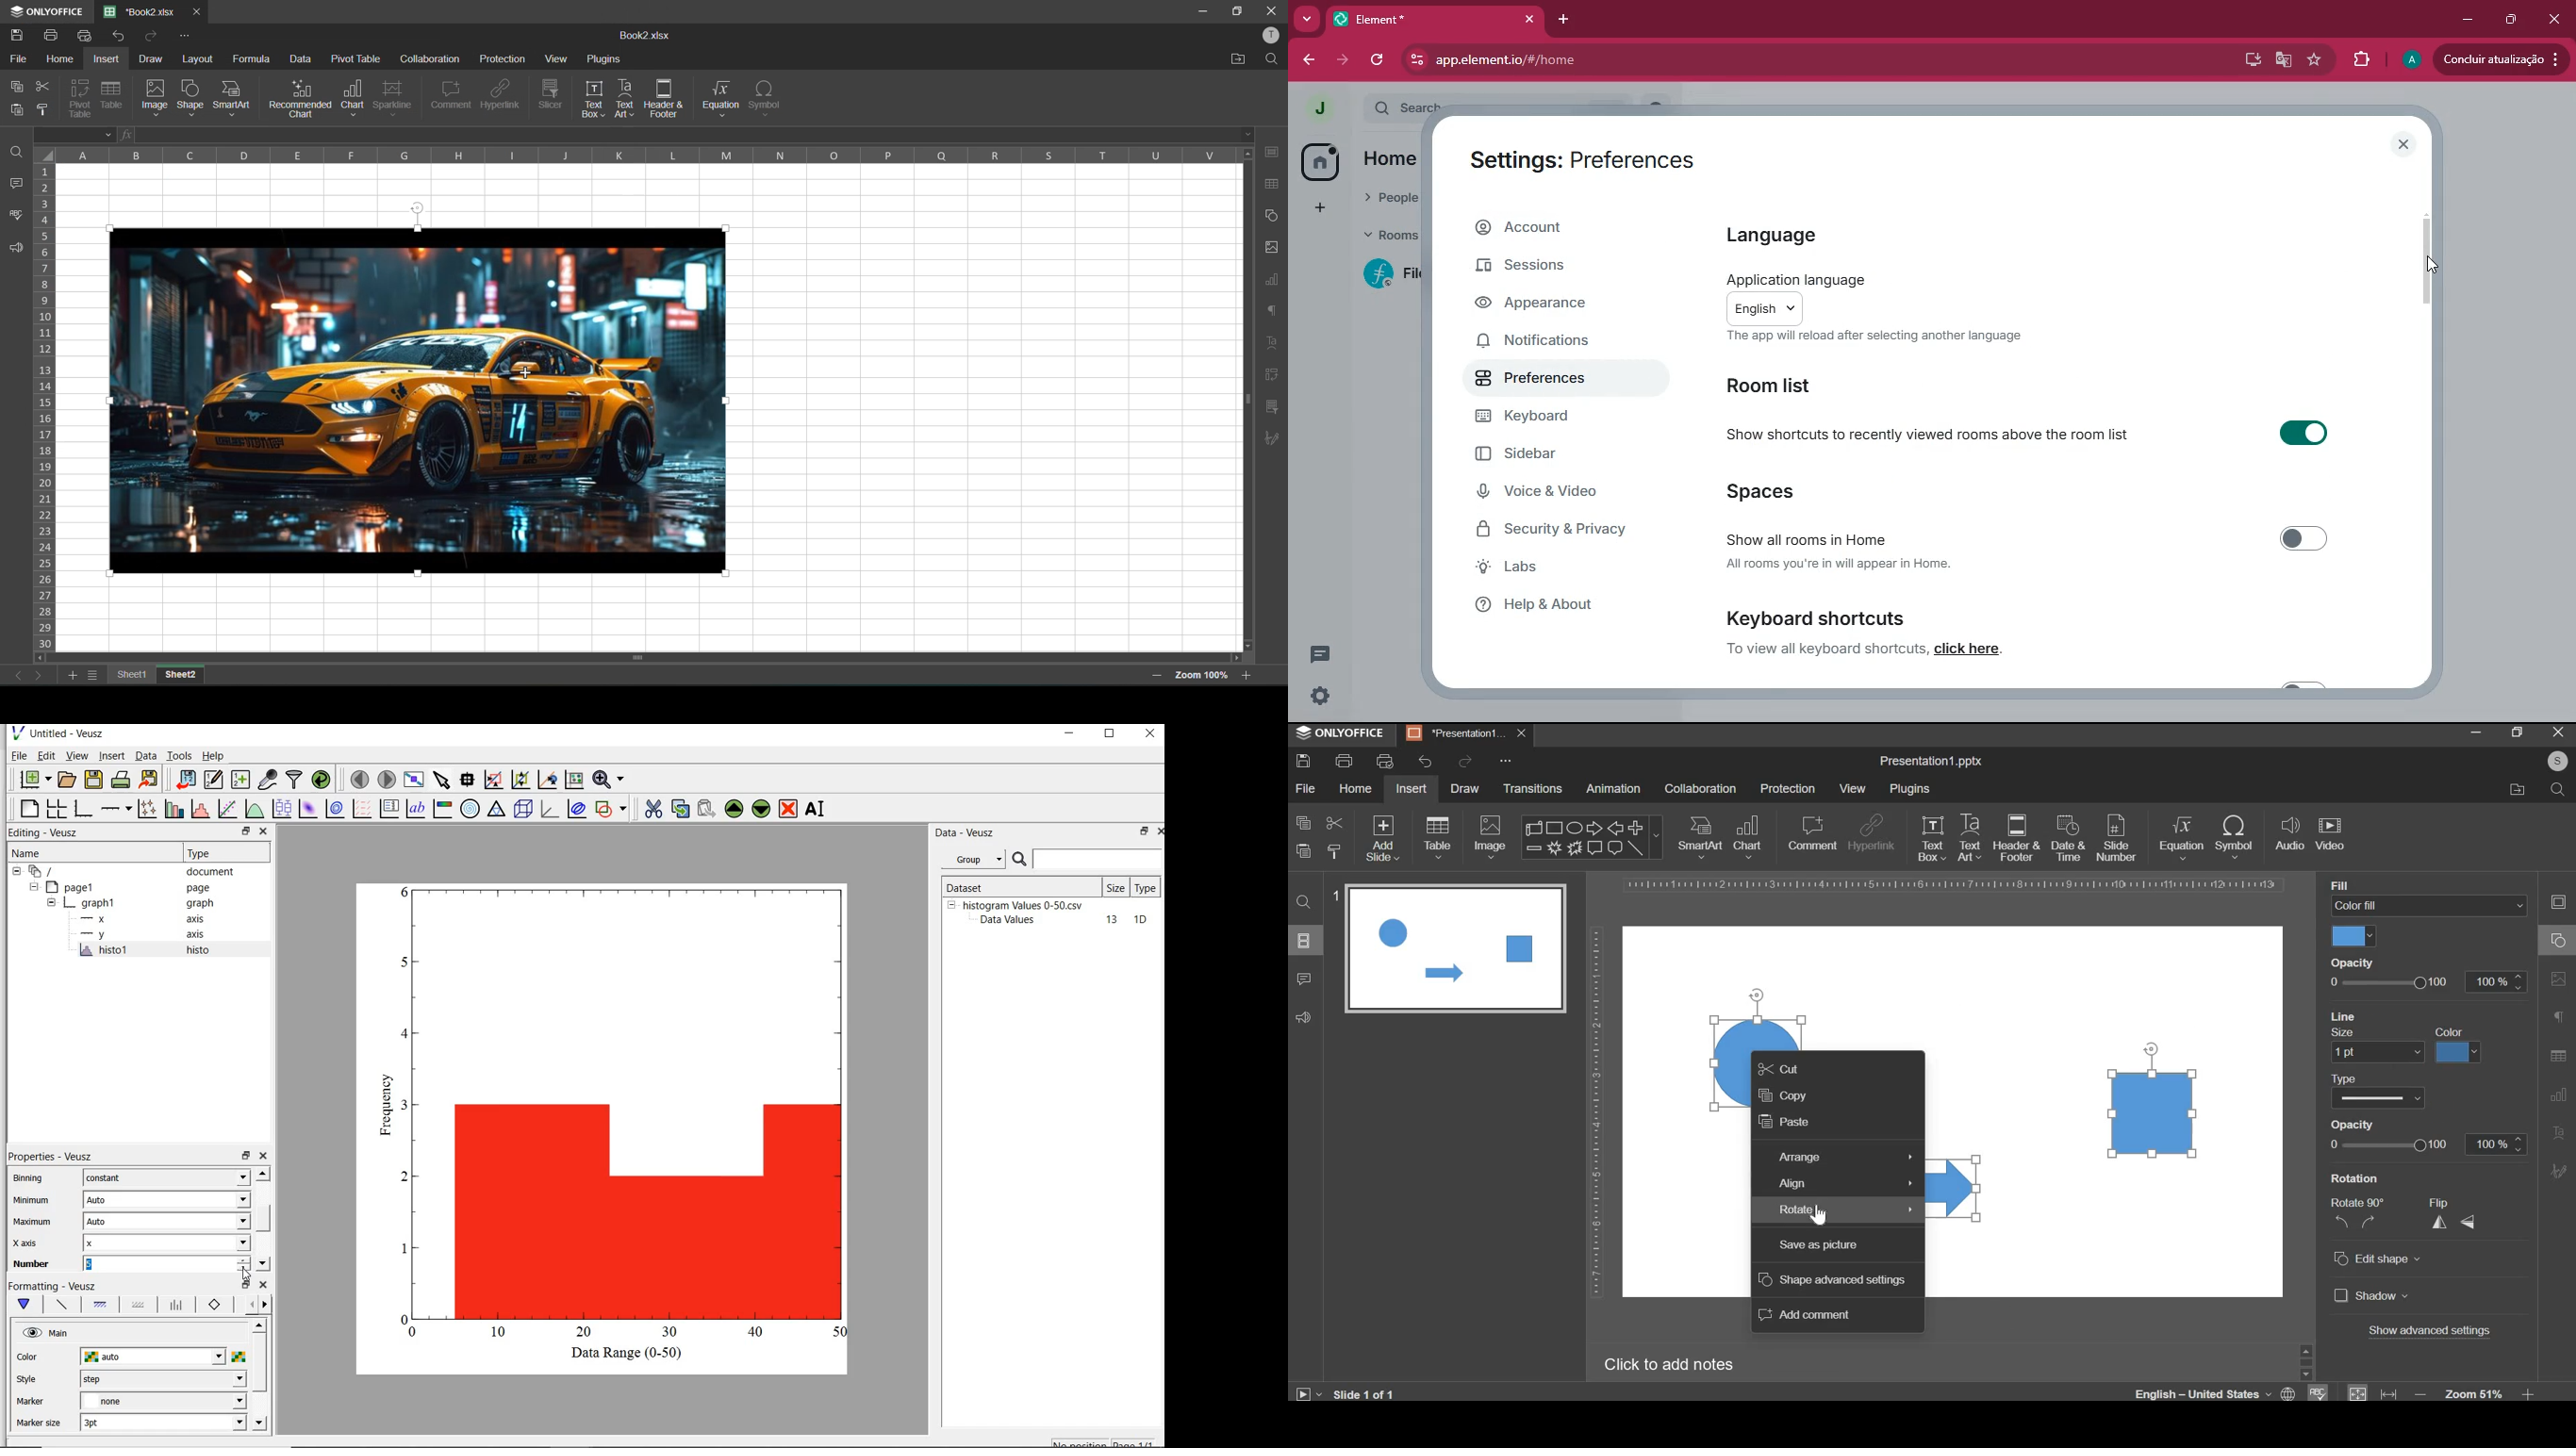 This screenshot has height=1456, width=2576. Describe the element at coordinates (416, 399) in the screenshot. I see `image inserted` at that location.